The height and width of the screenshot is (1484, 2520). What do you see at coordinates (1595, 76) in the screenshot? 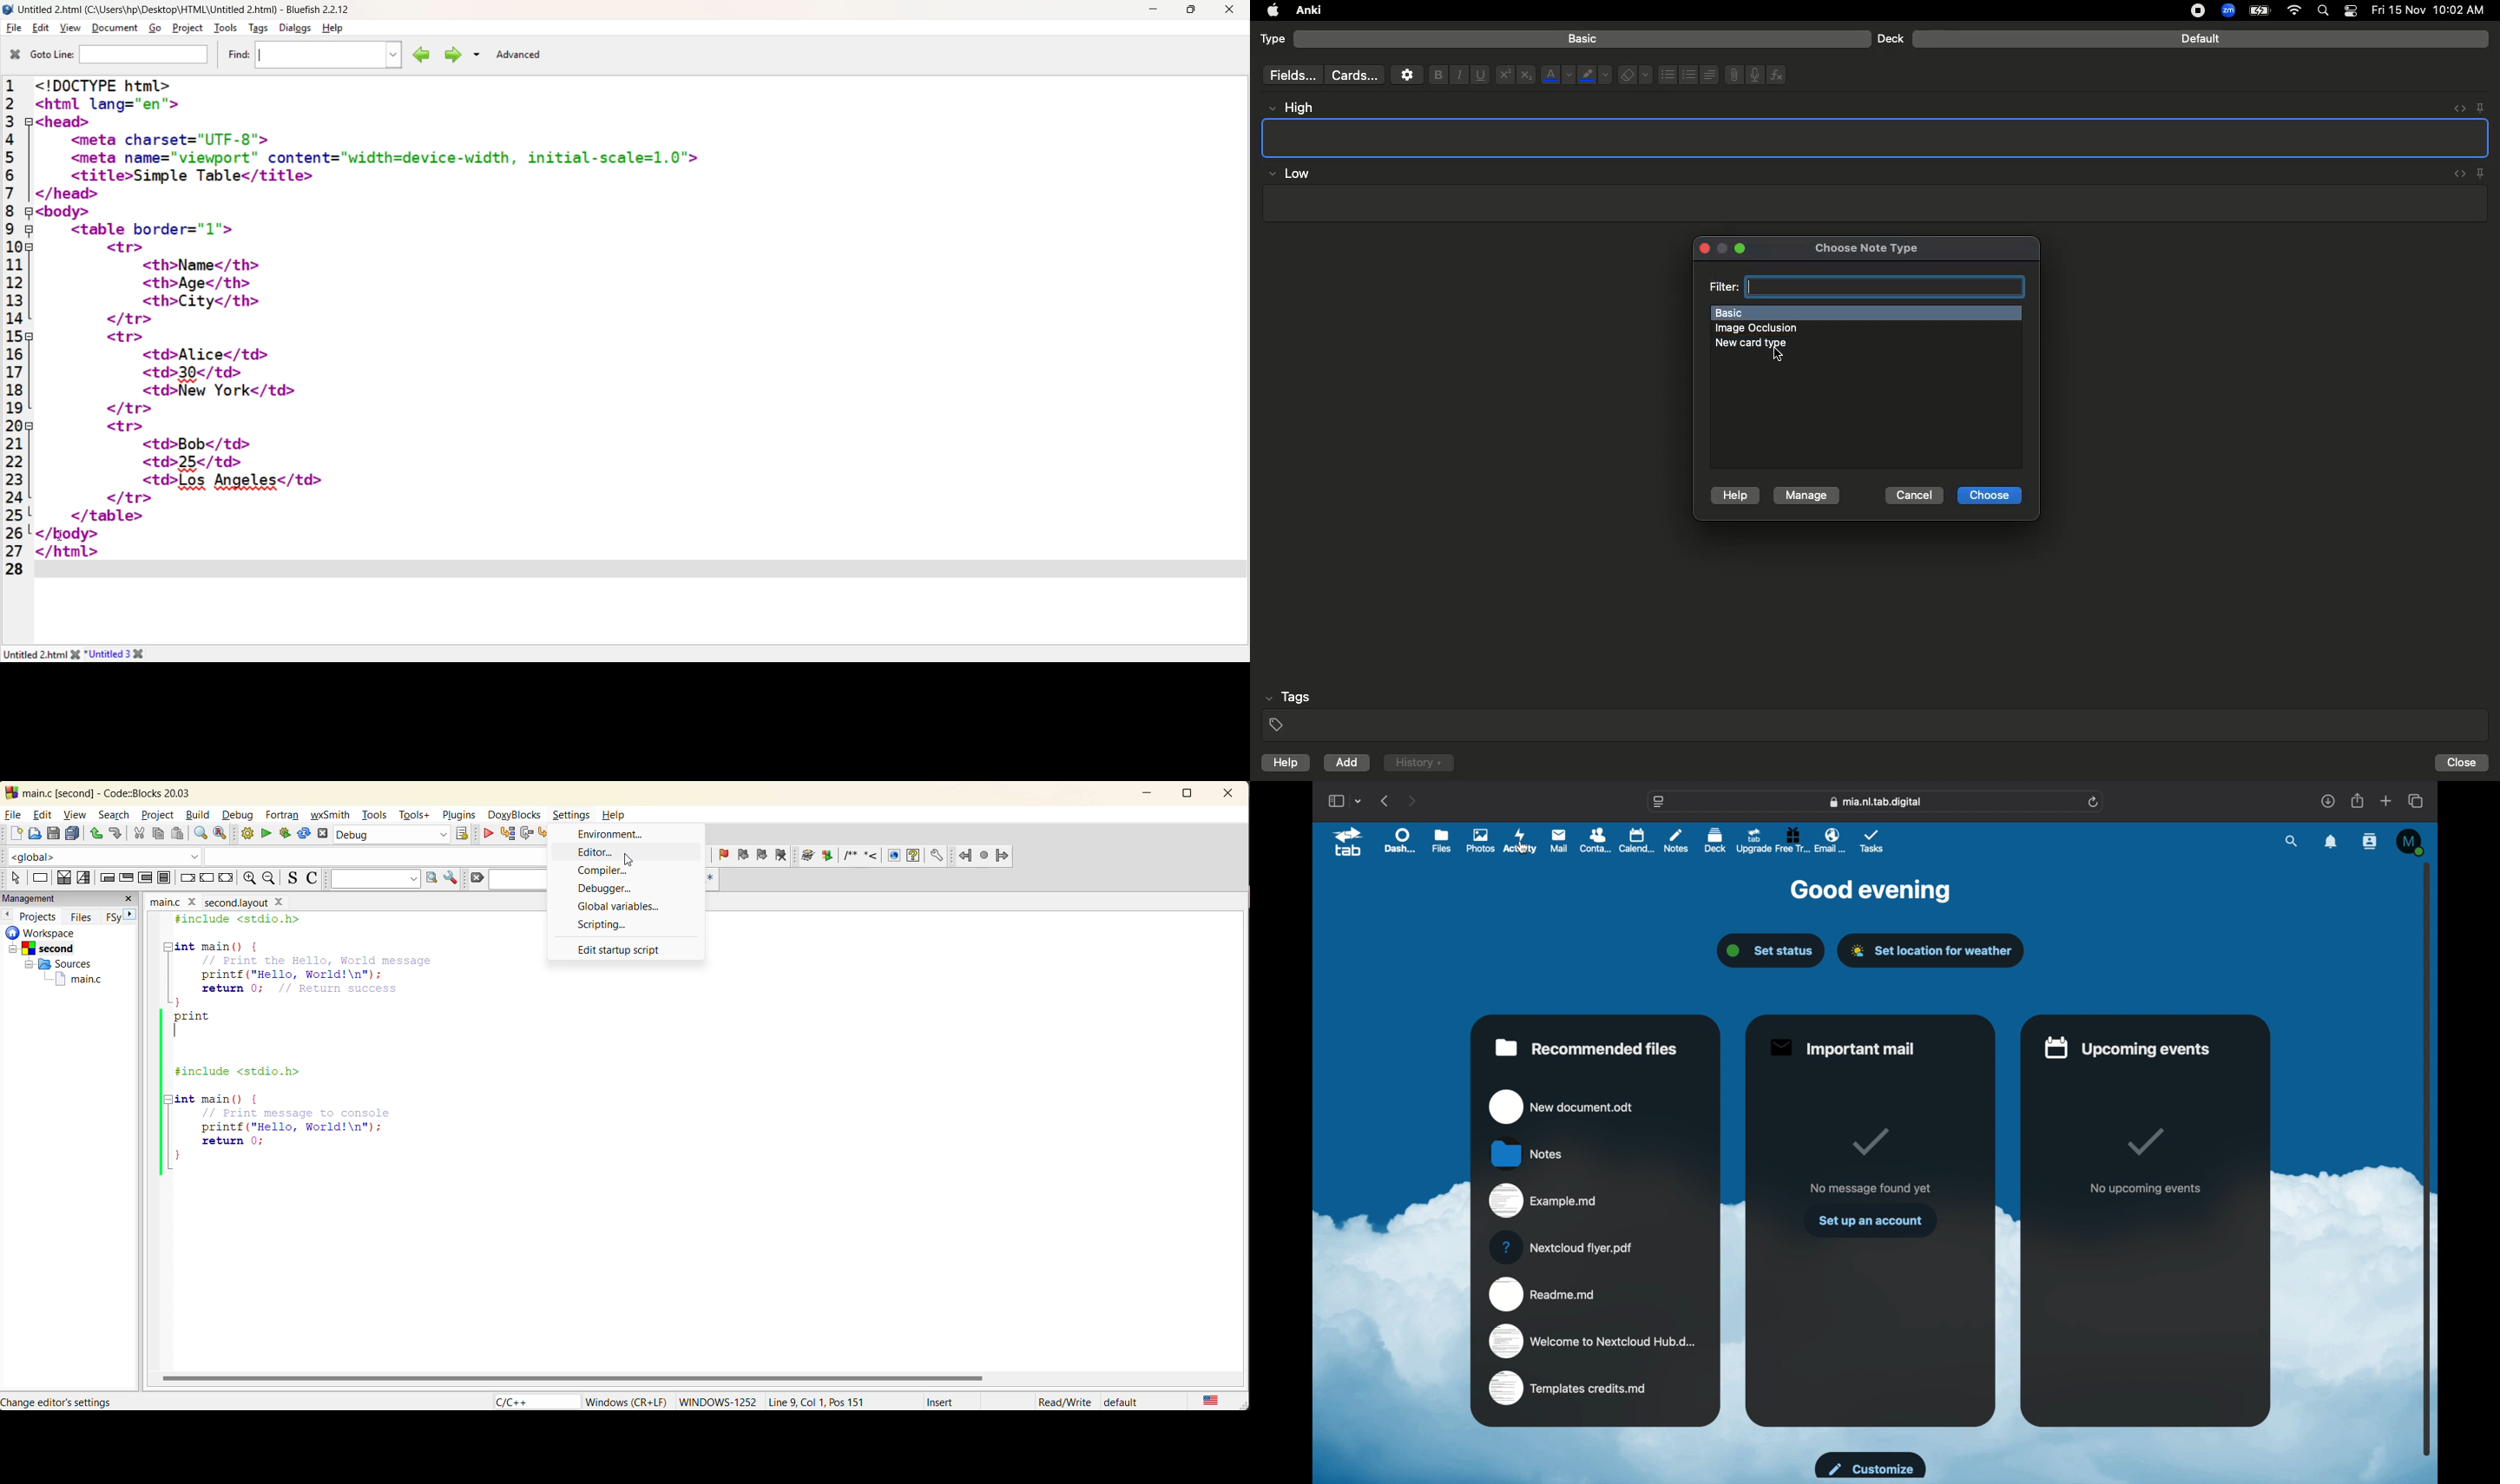
I see `Marker` at bounding box center [1595, 76].